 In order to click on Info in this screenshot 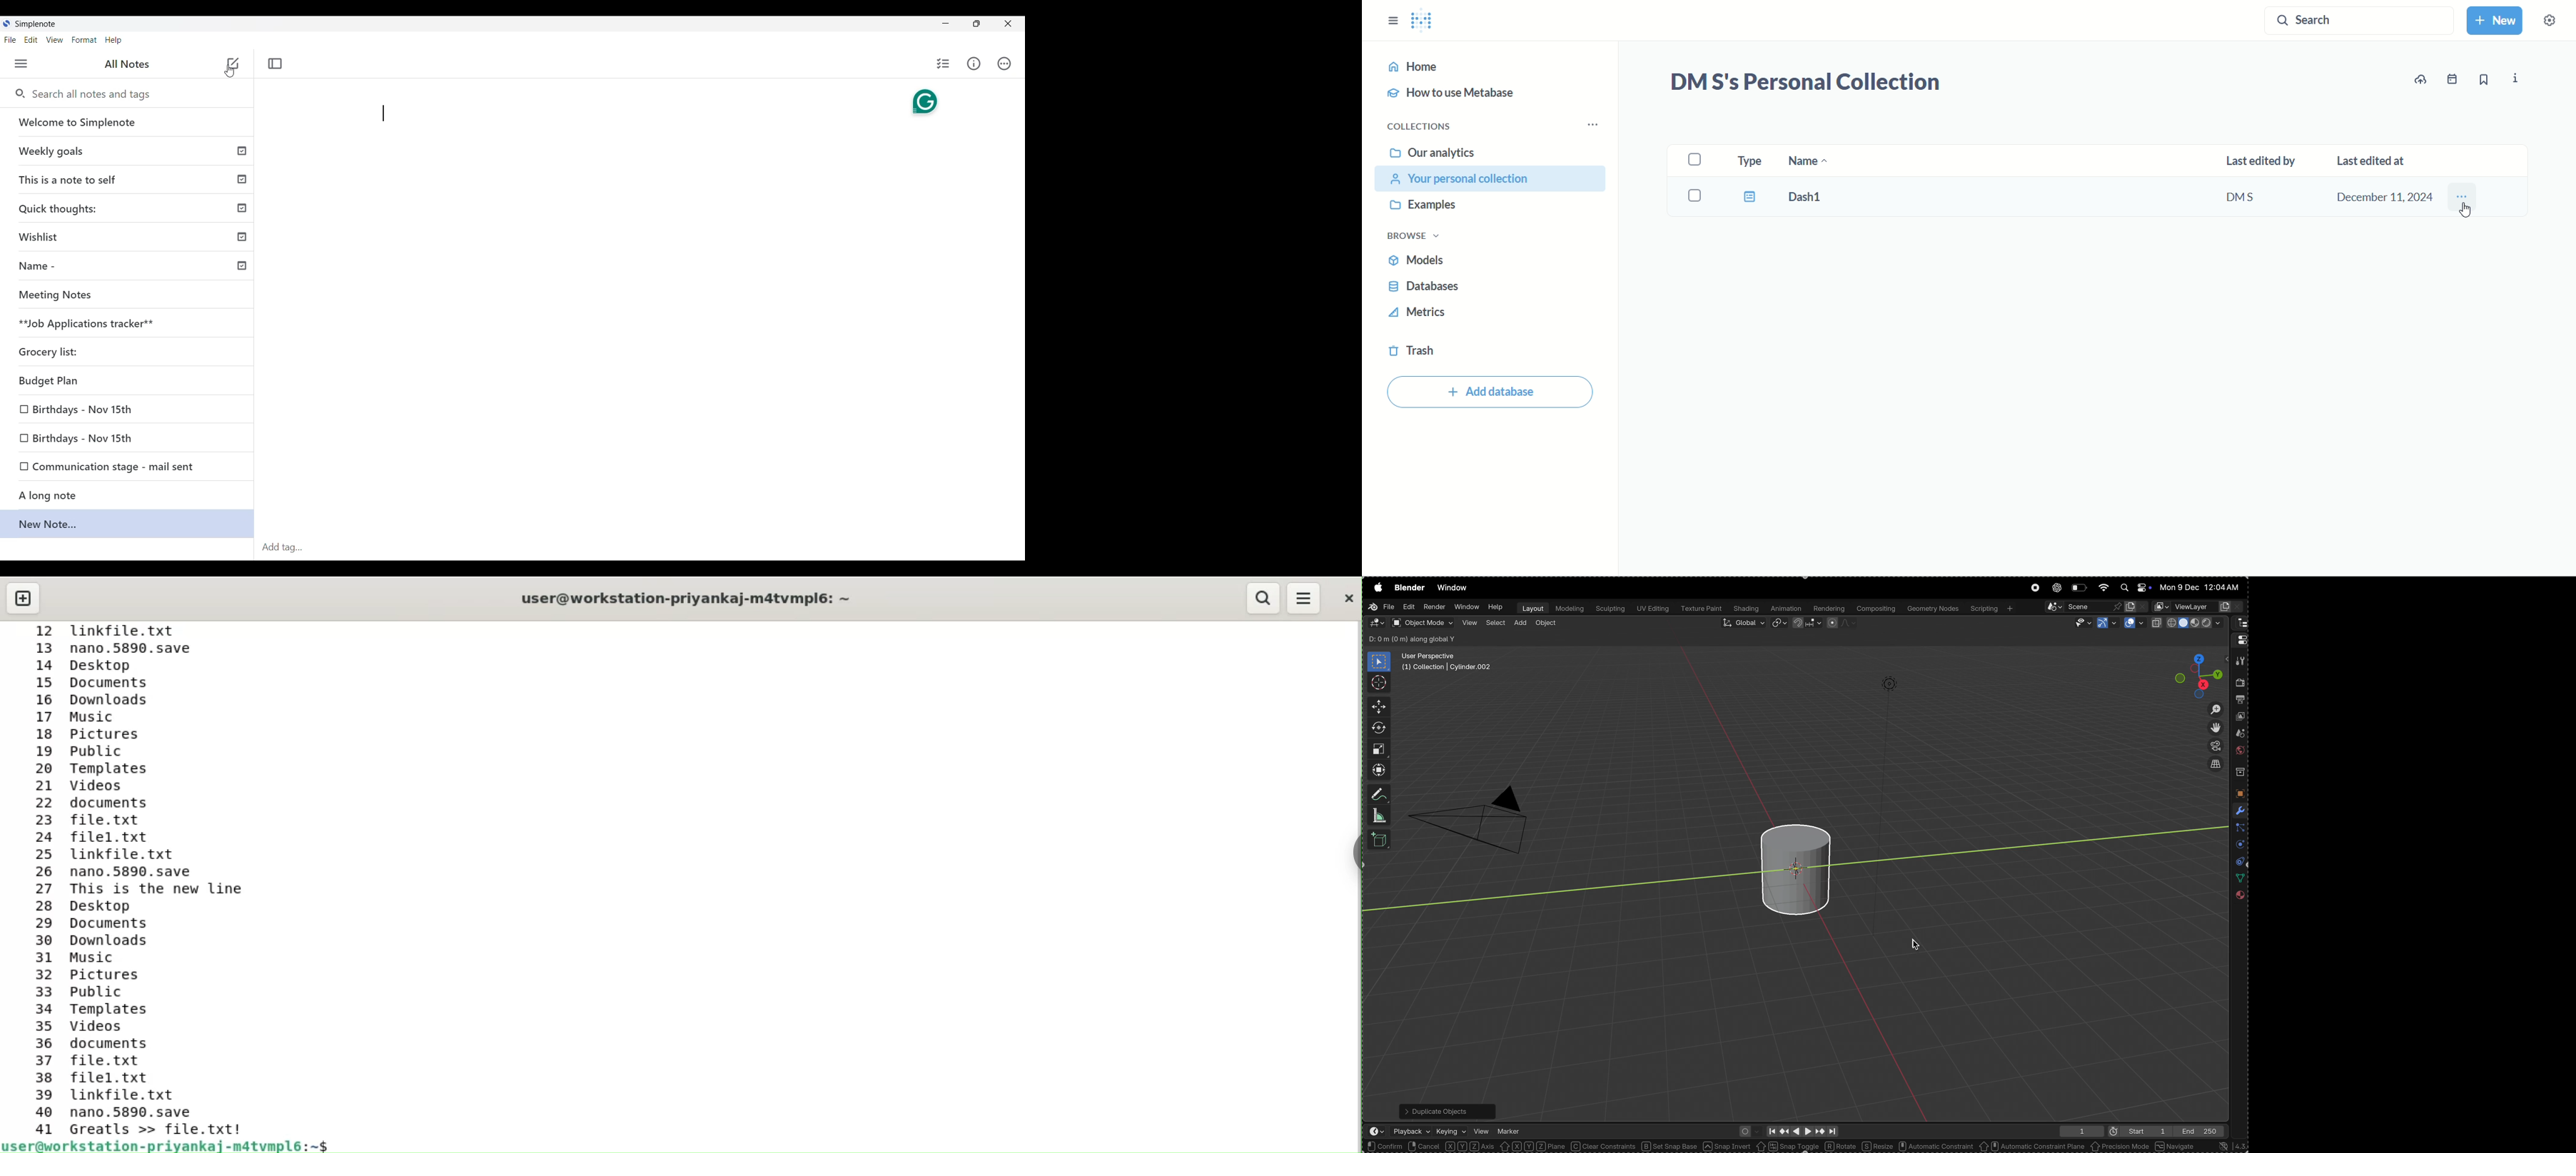, I will do `click(974, 64)`.